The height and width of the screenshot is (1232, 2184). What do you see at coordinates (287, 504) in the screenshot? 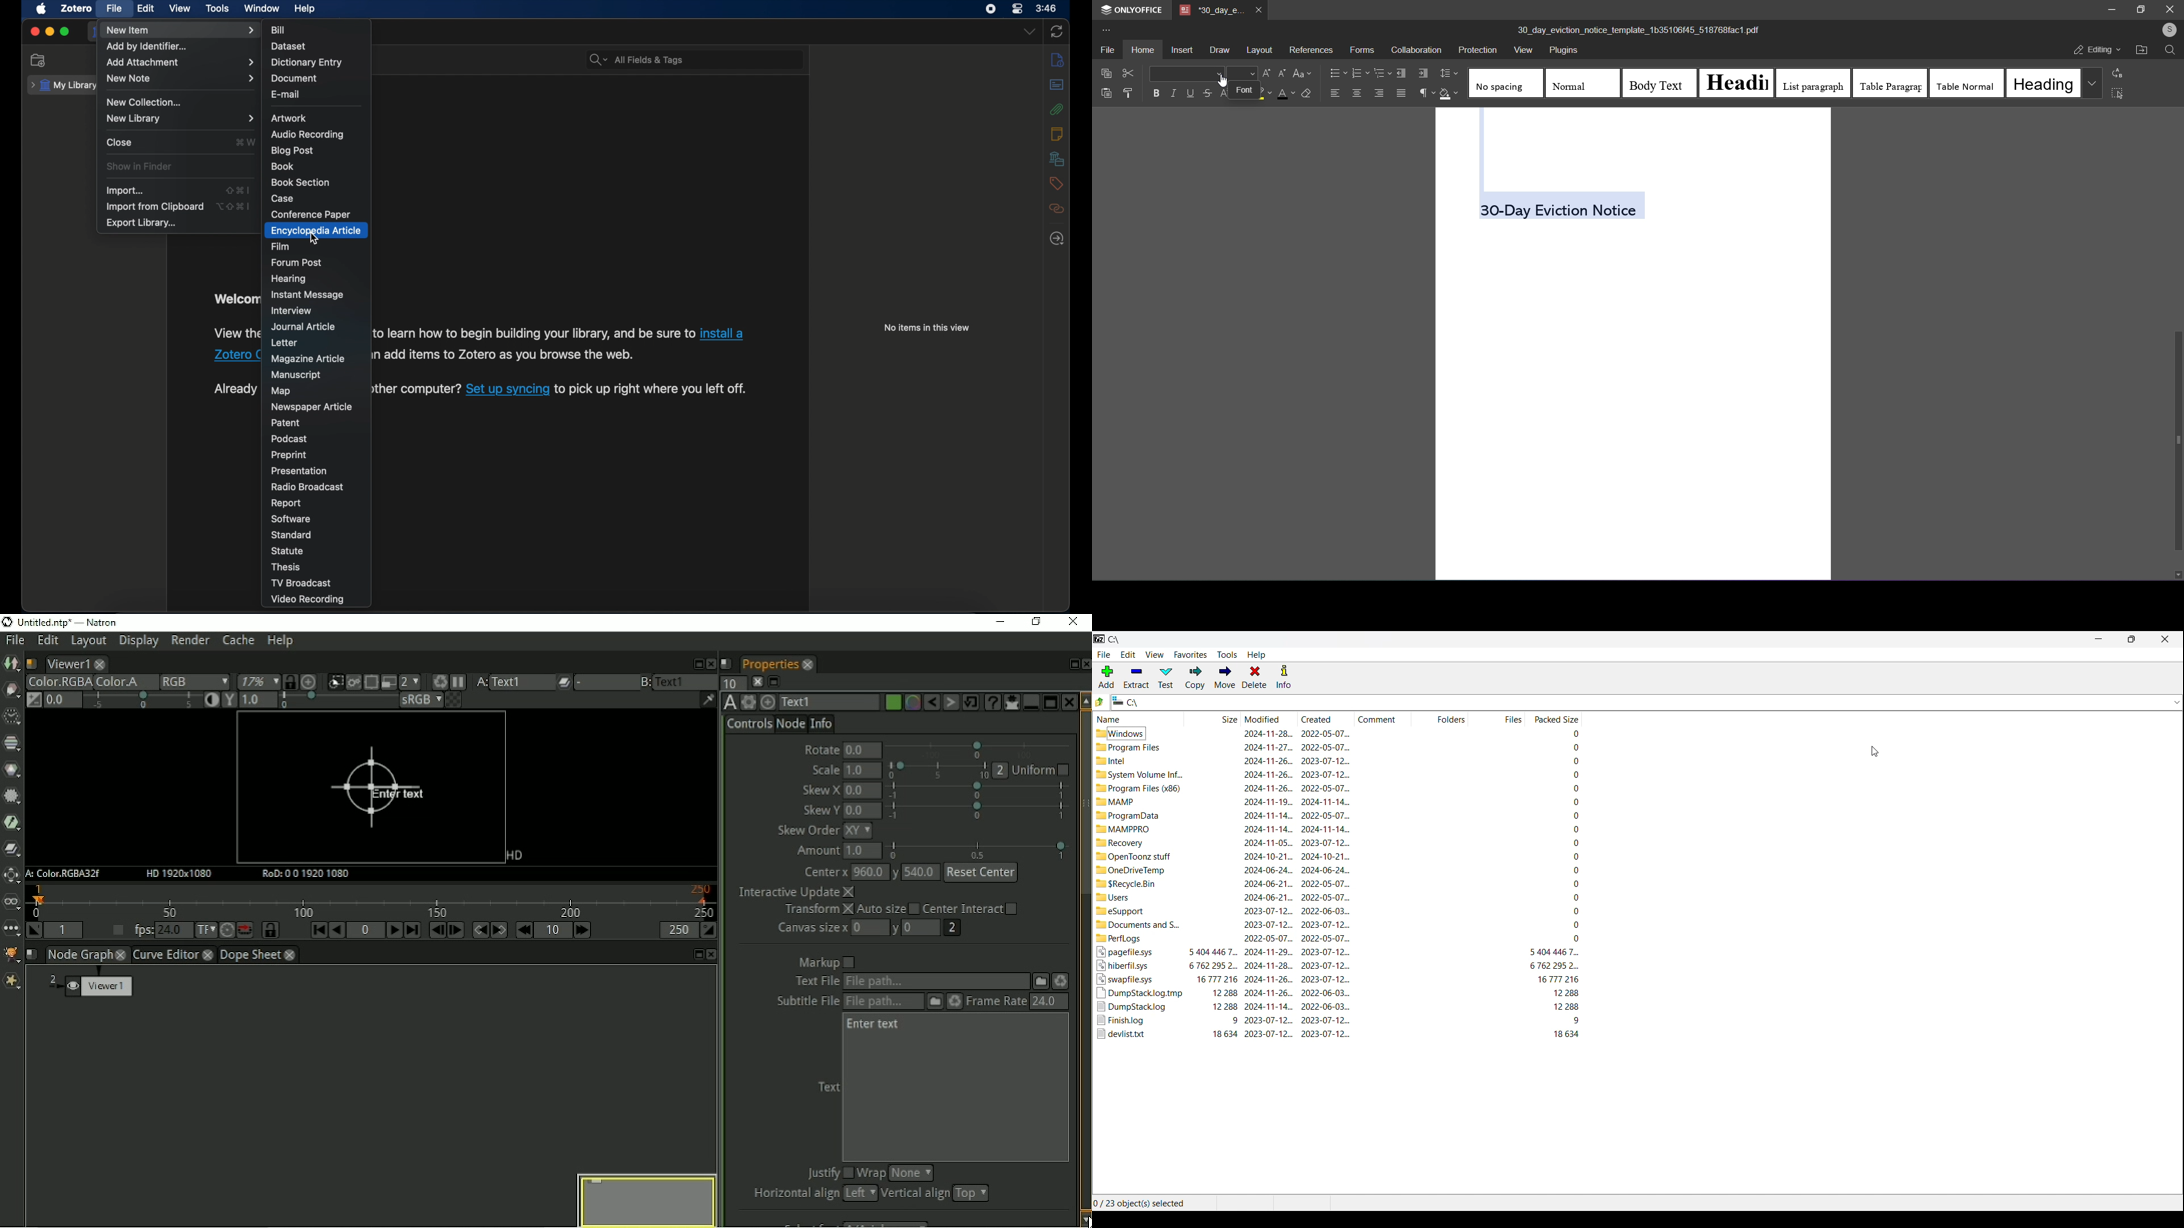
I see `report` at bounding box center [287, 504].